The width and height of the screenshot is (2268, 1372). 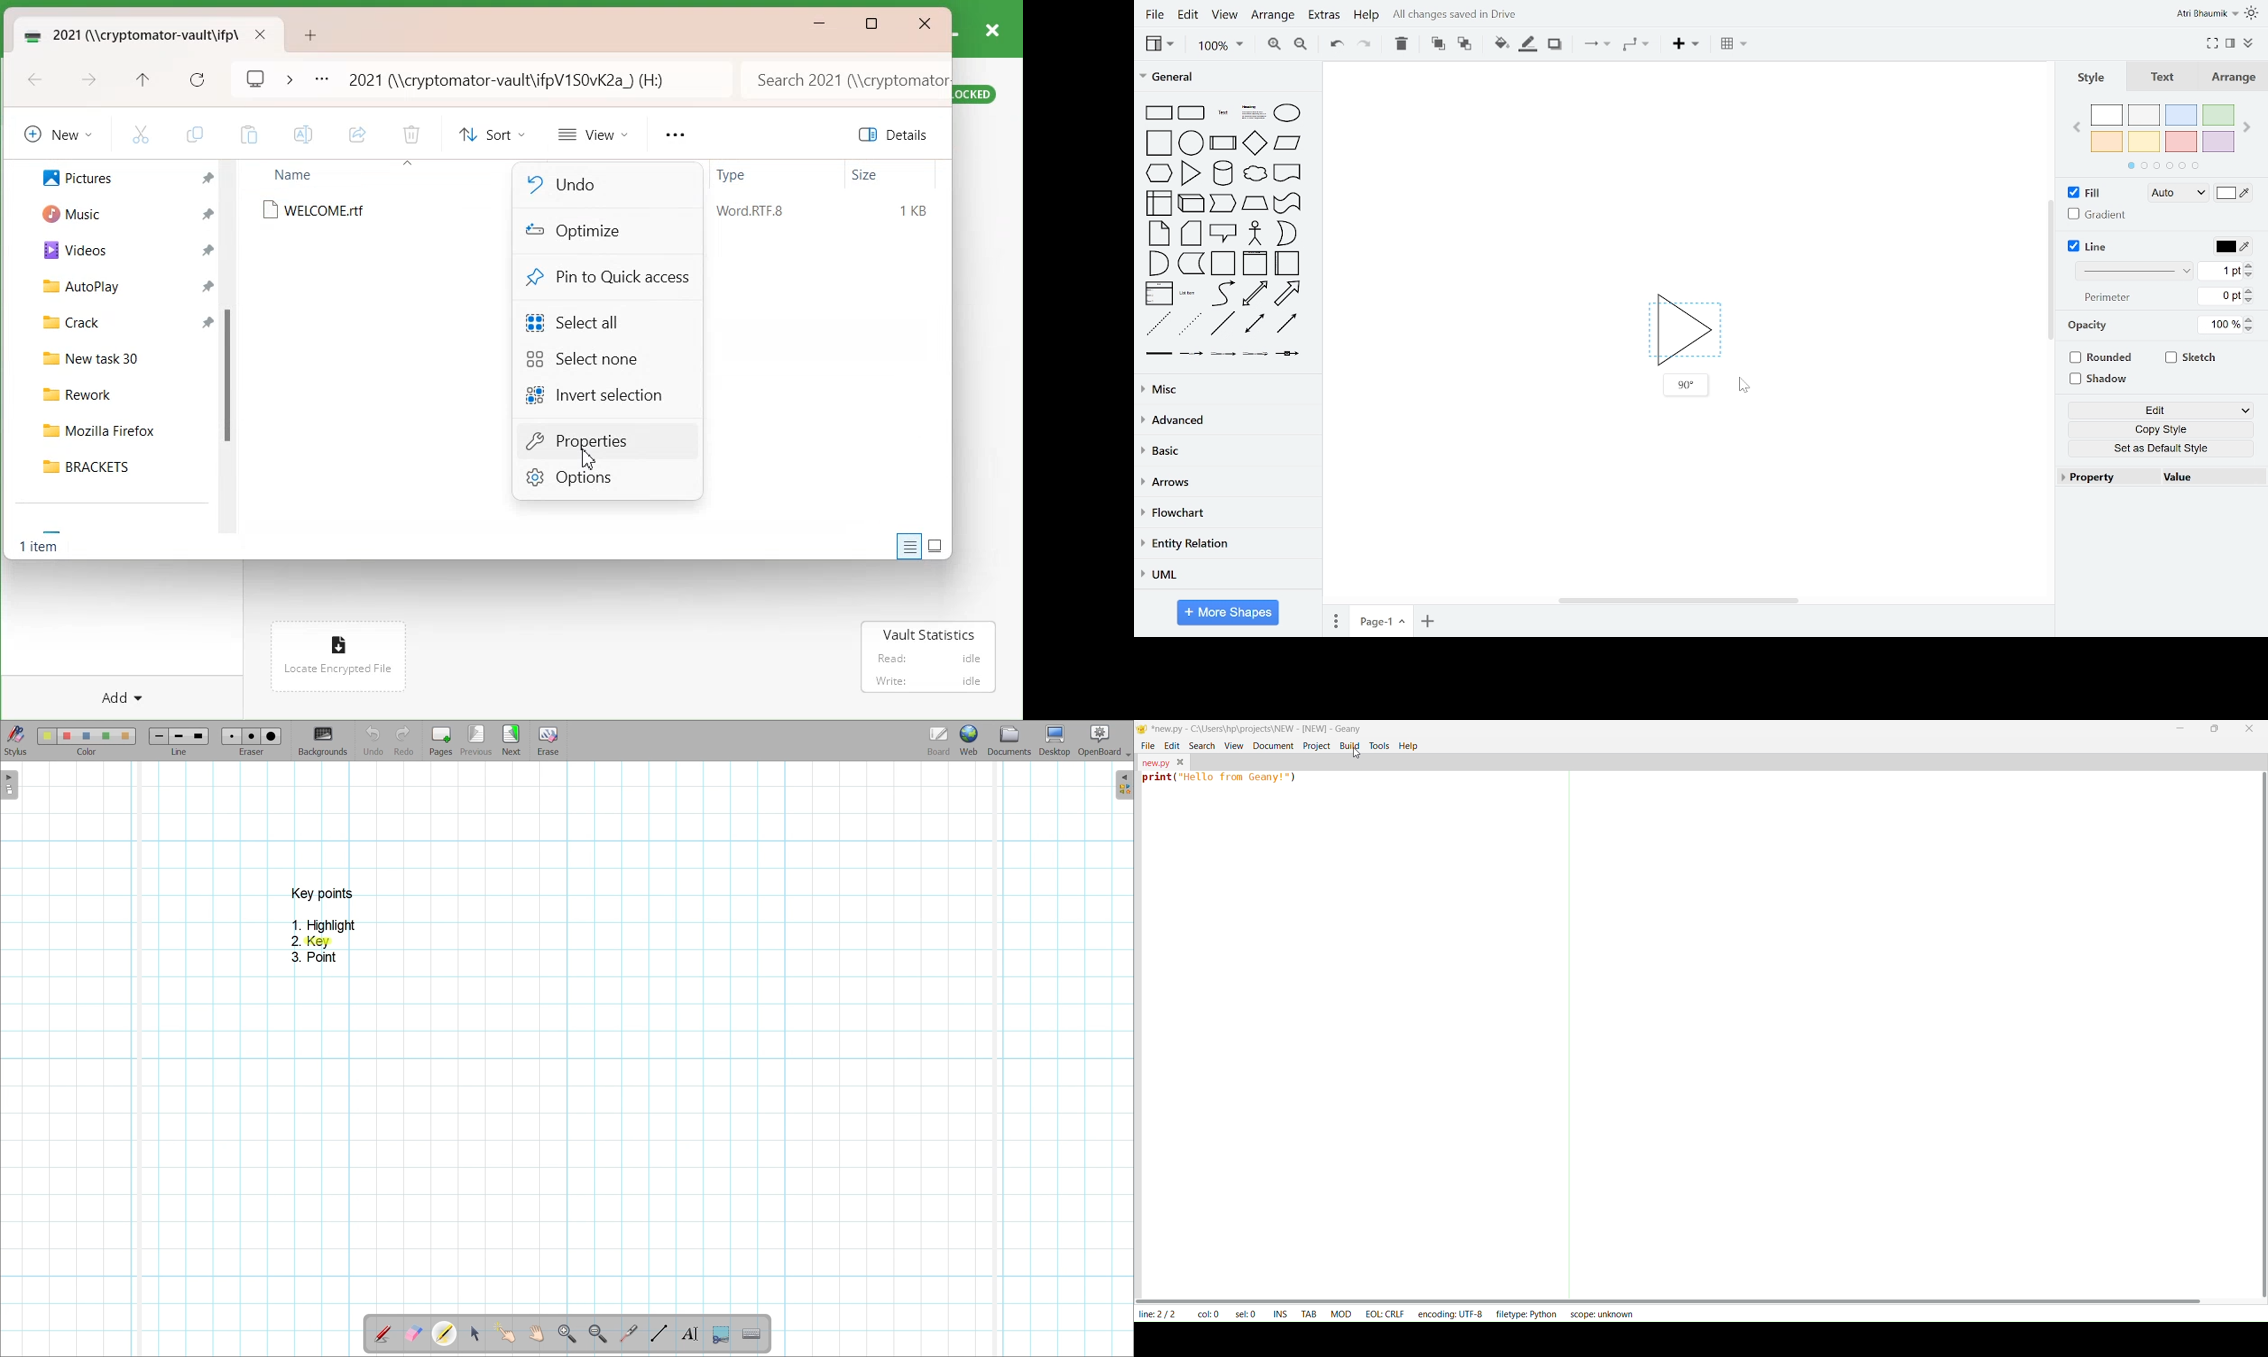 I want to click on line style, so click(x=2134, y=272).